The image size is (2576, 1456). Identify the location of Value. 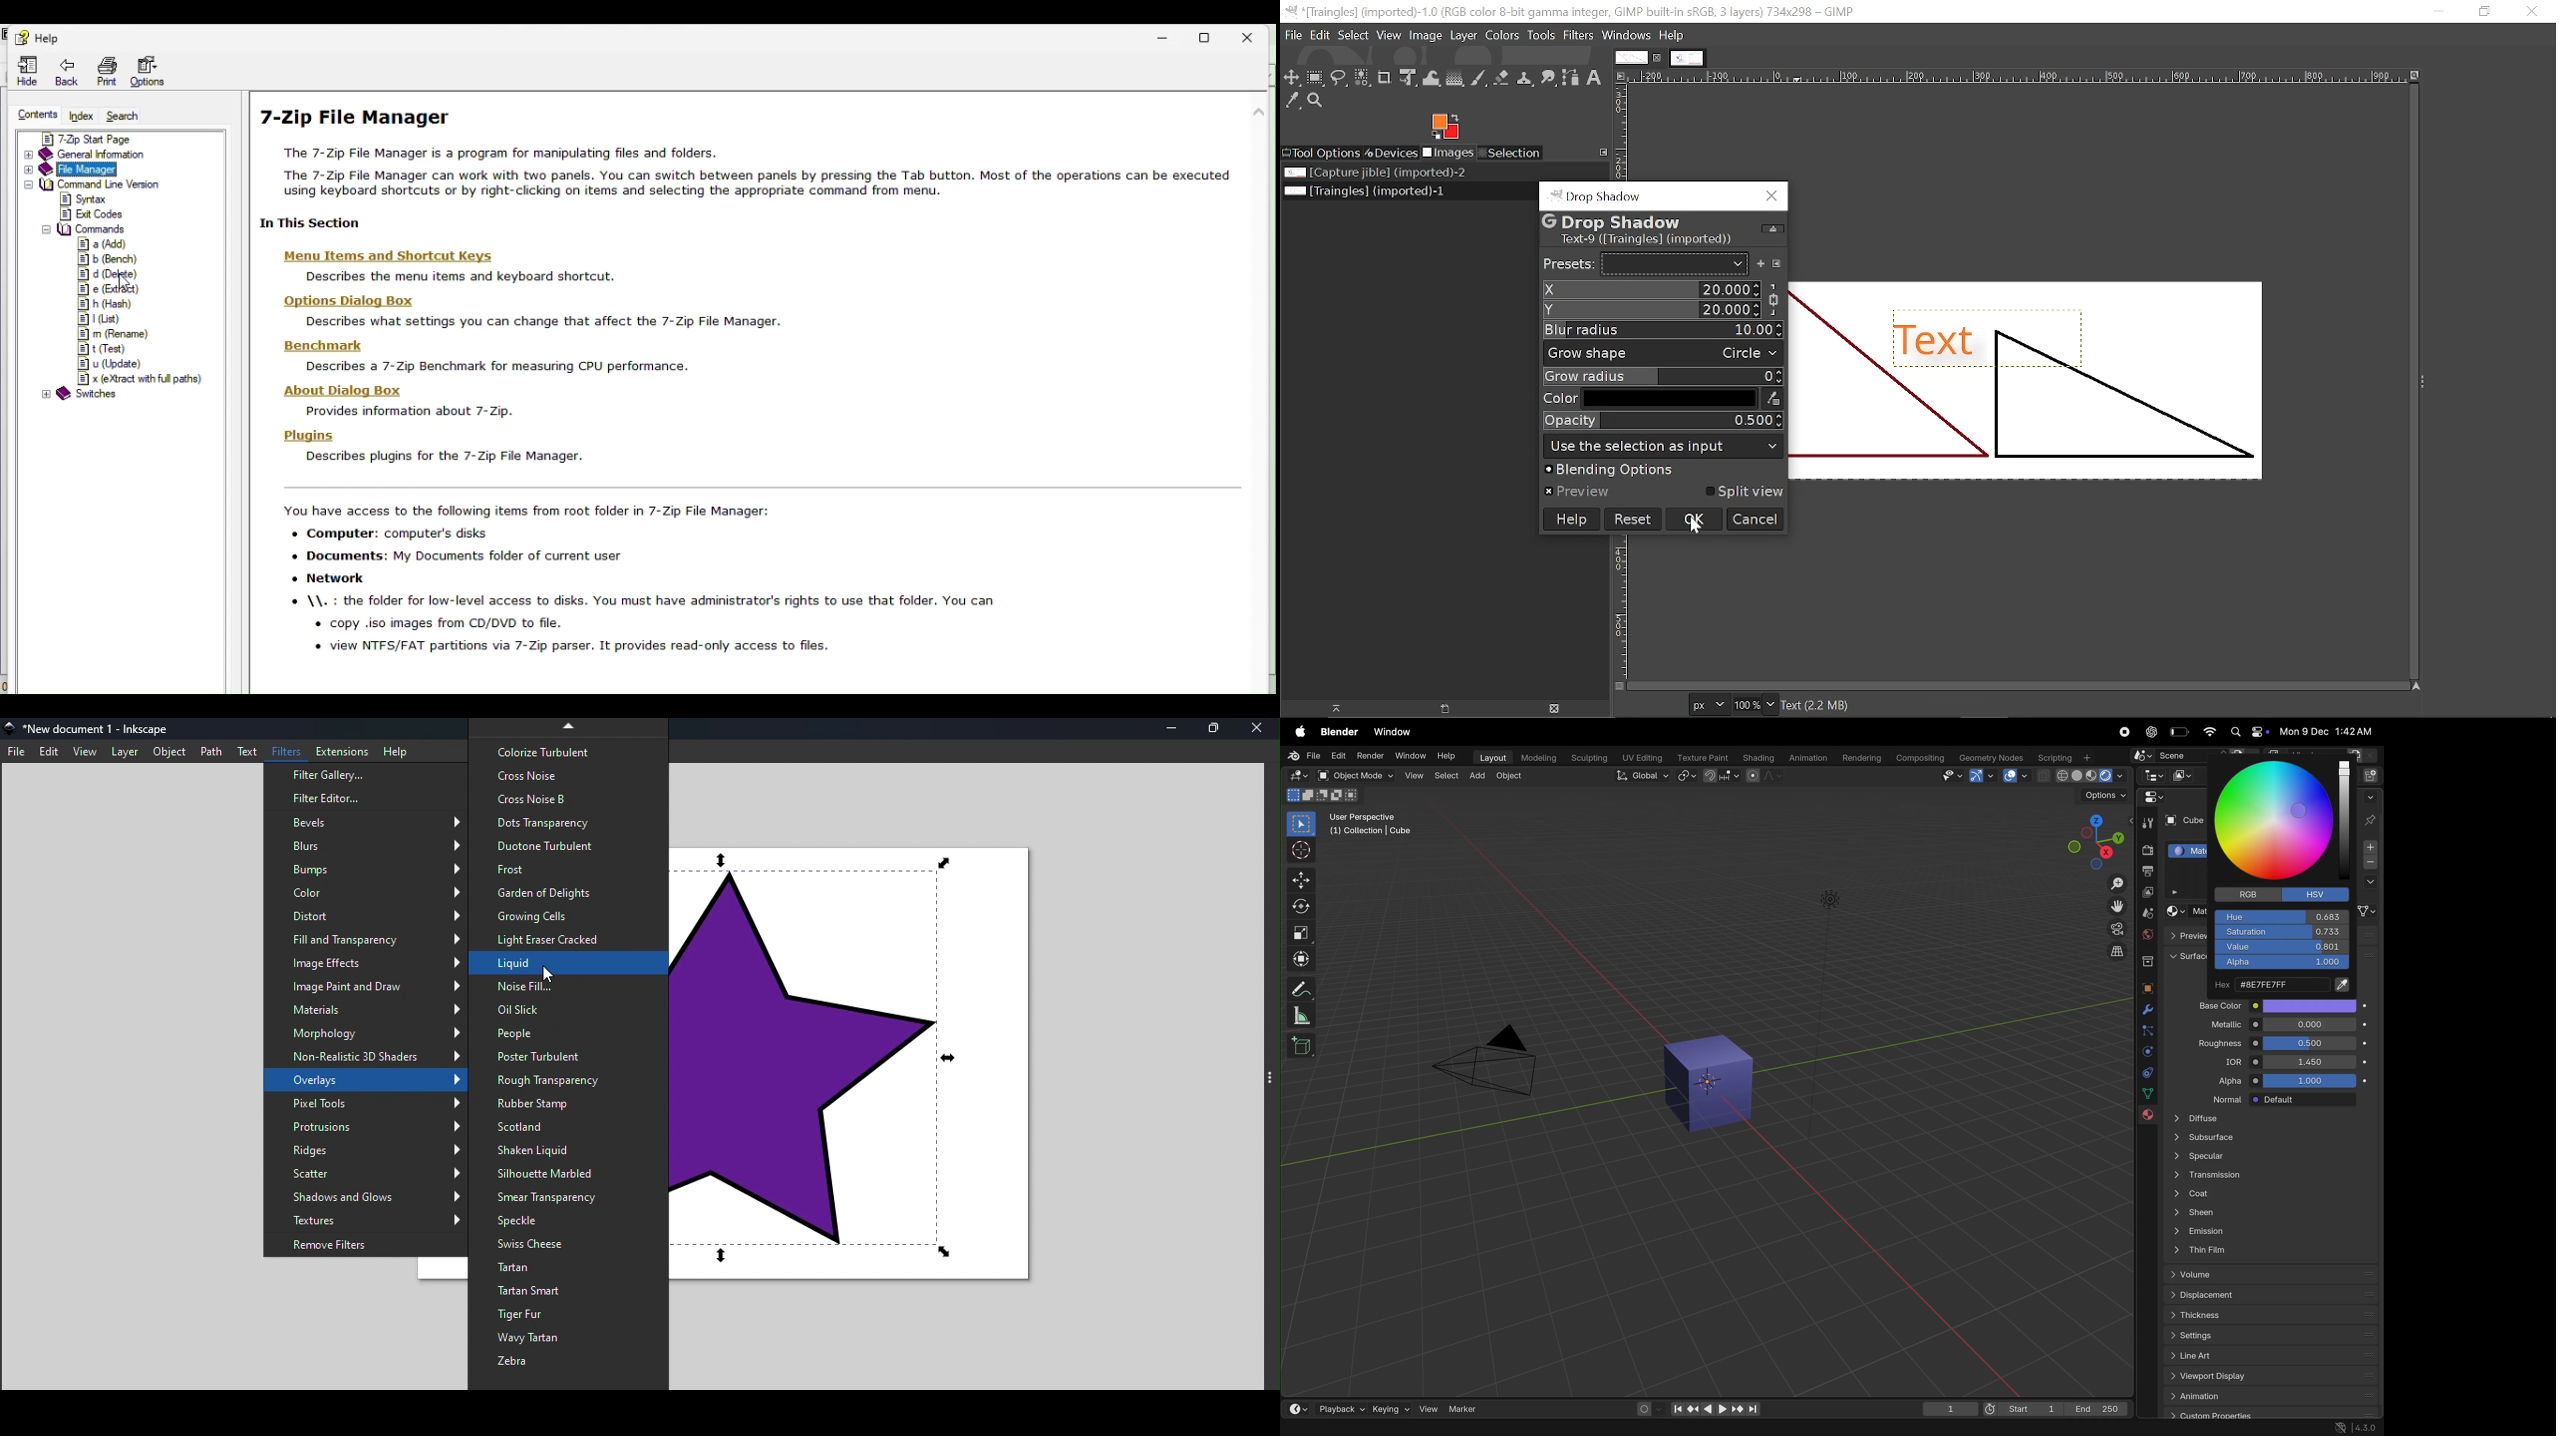
(2282, 948).